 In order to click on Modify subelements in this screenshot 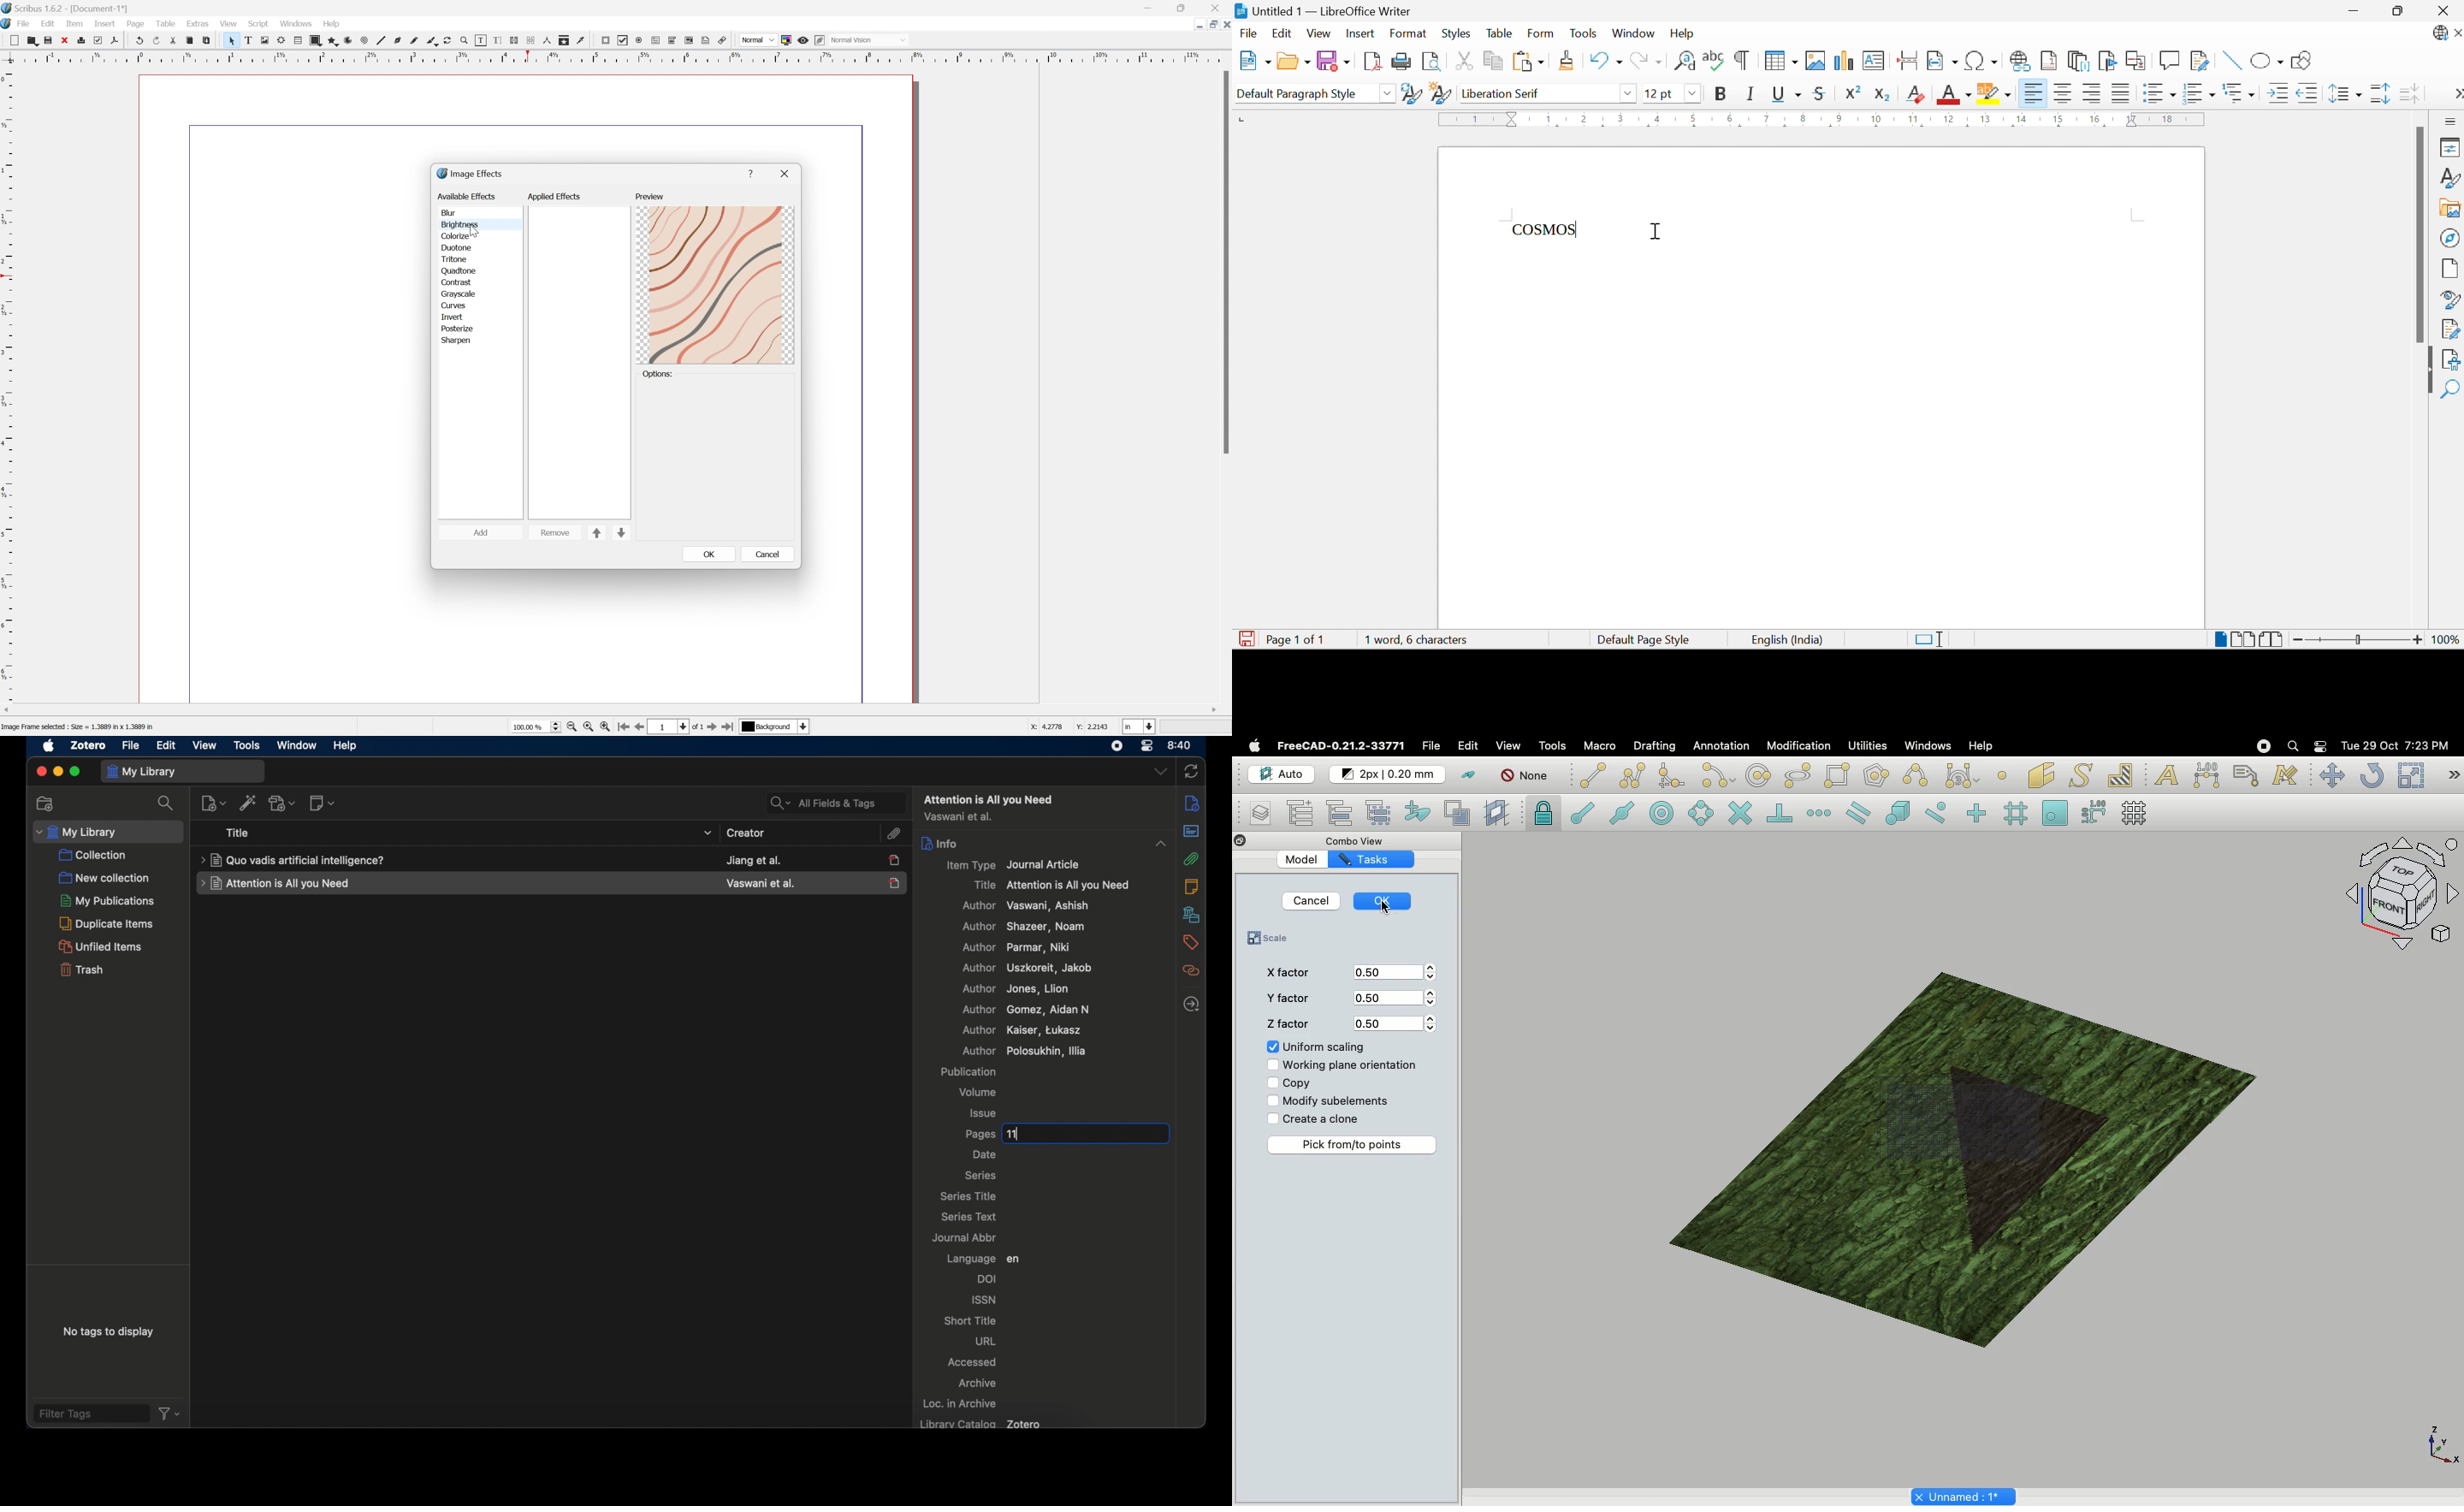, I will do `click(1331, 1101)`.